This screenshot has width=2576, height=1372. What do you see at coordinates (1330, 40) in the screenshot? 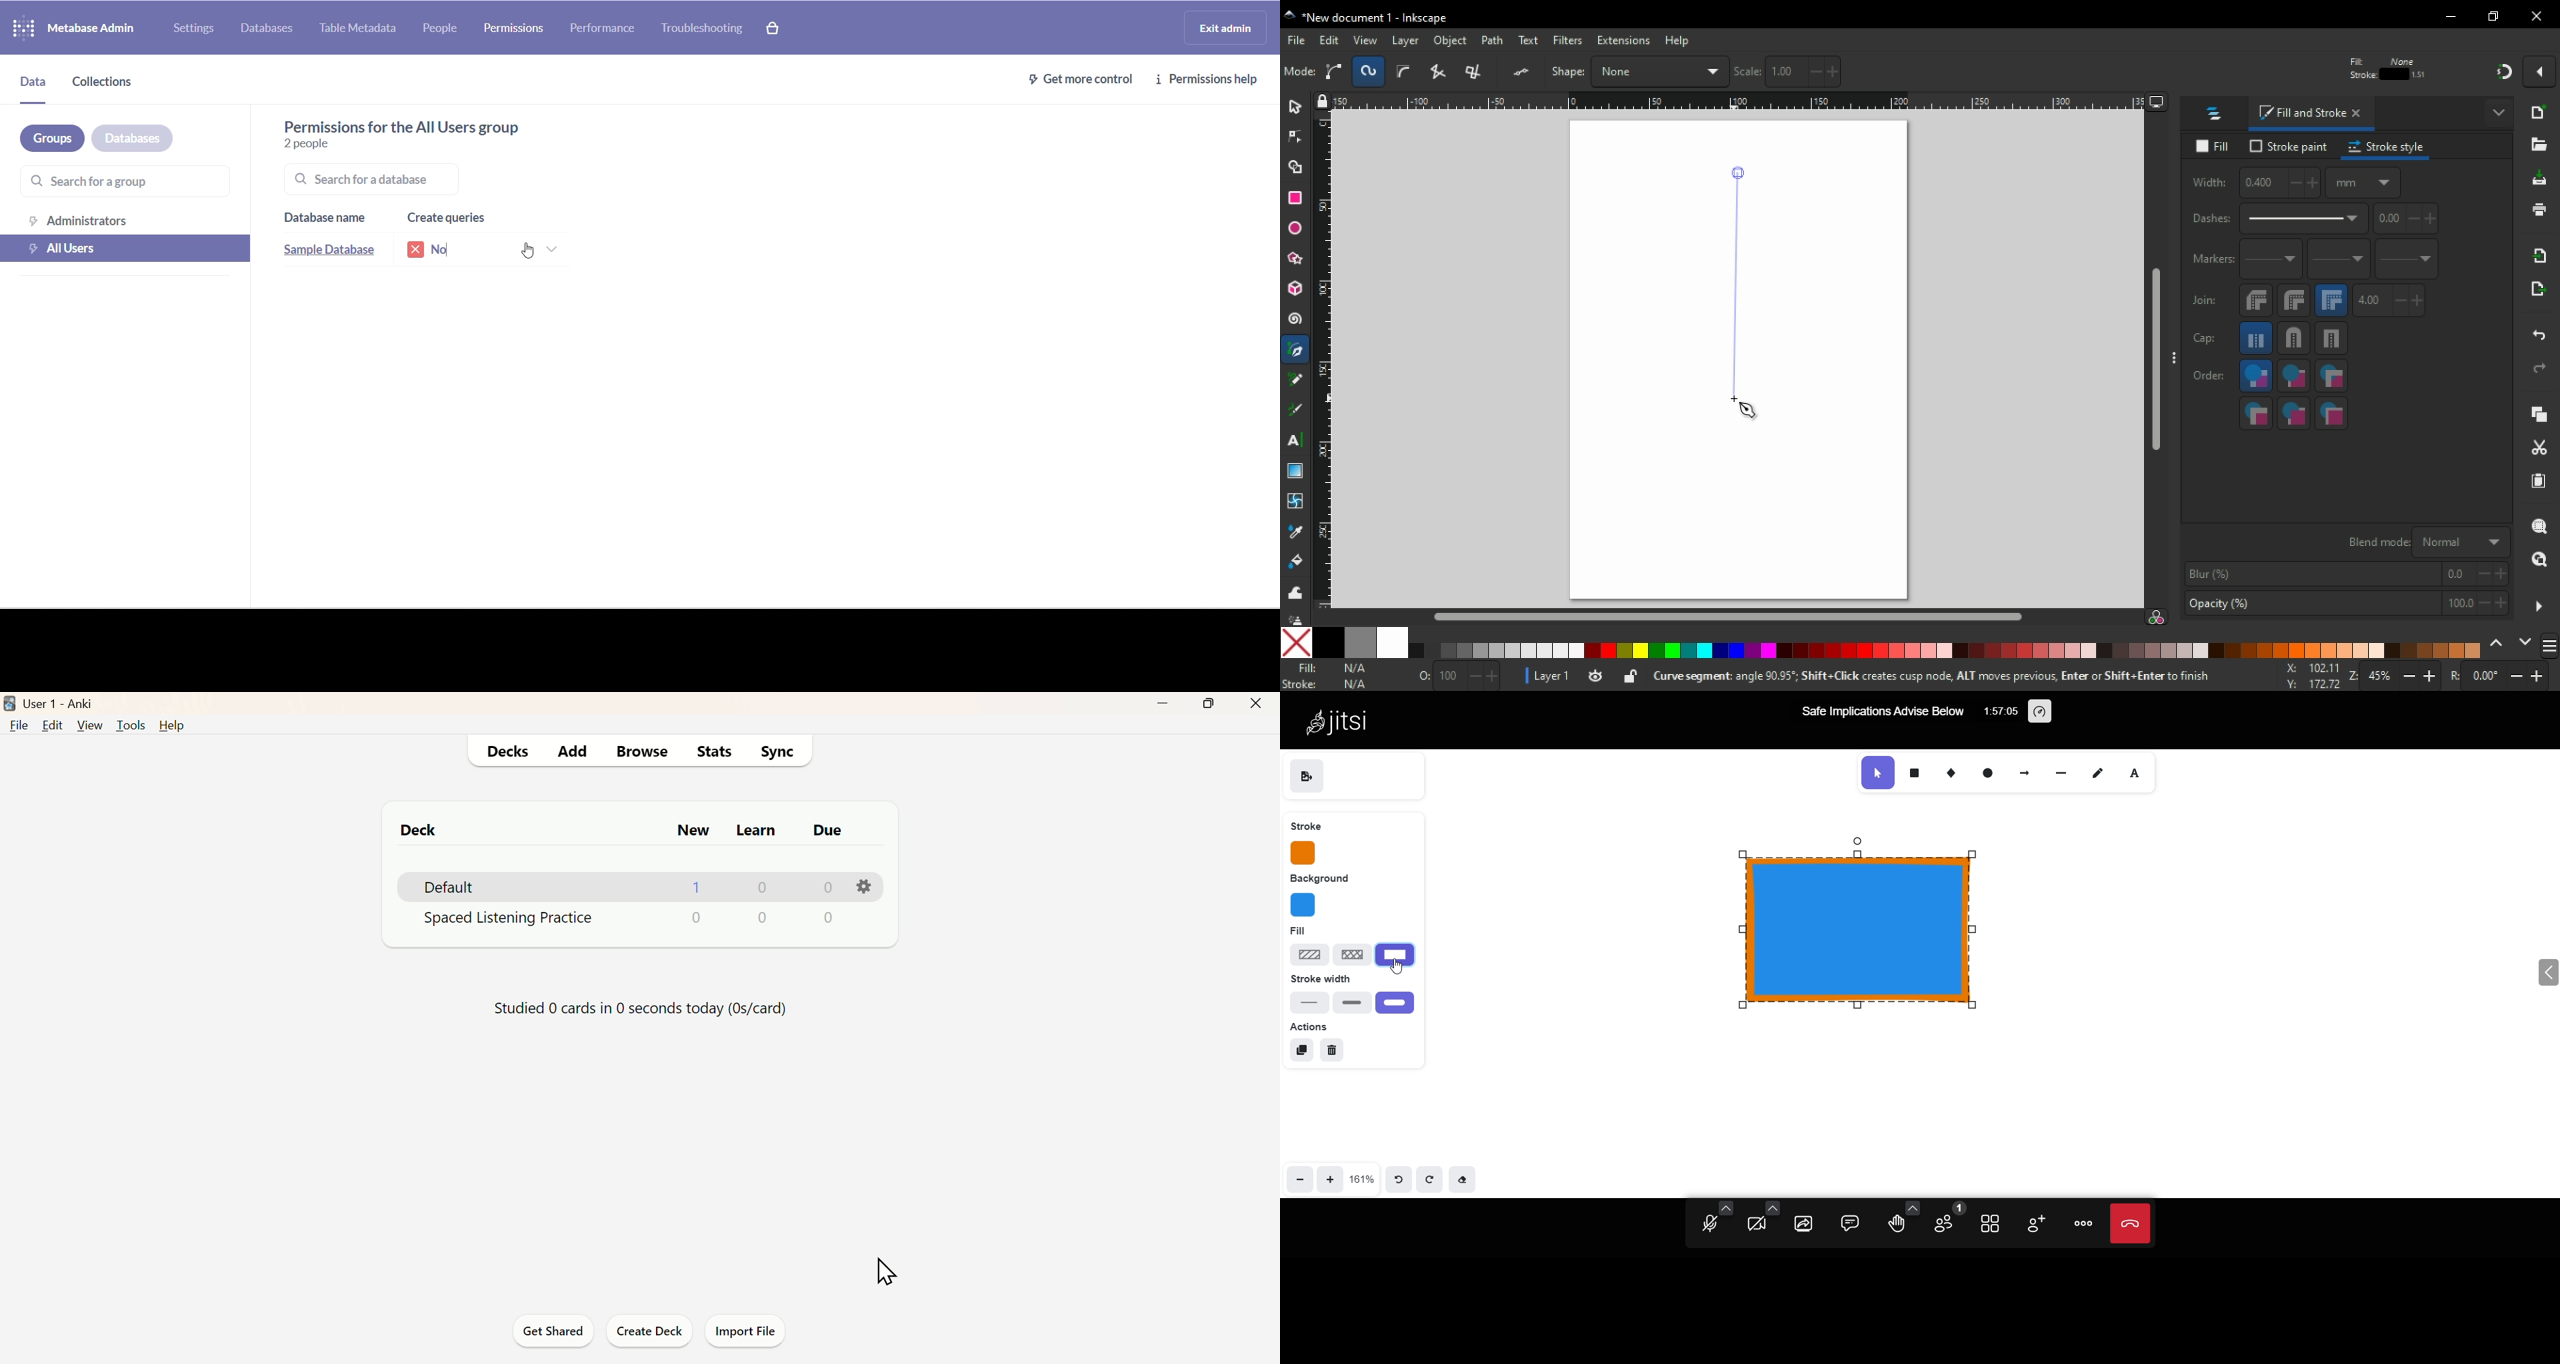
I see `edit` at bounding box center [1330, 40].